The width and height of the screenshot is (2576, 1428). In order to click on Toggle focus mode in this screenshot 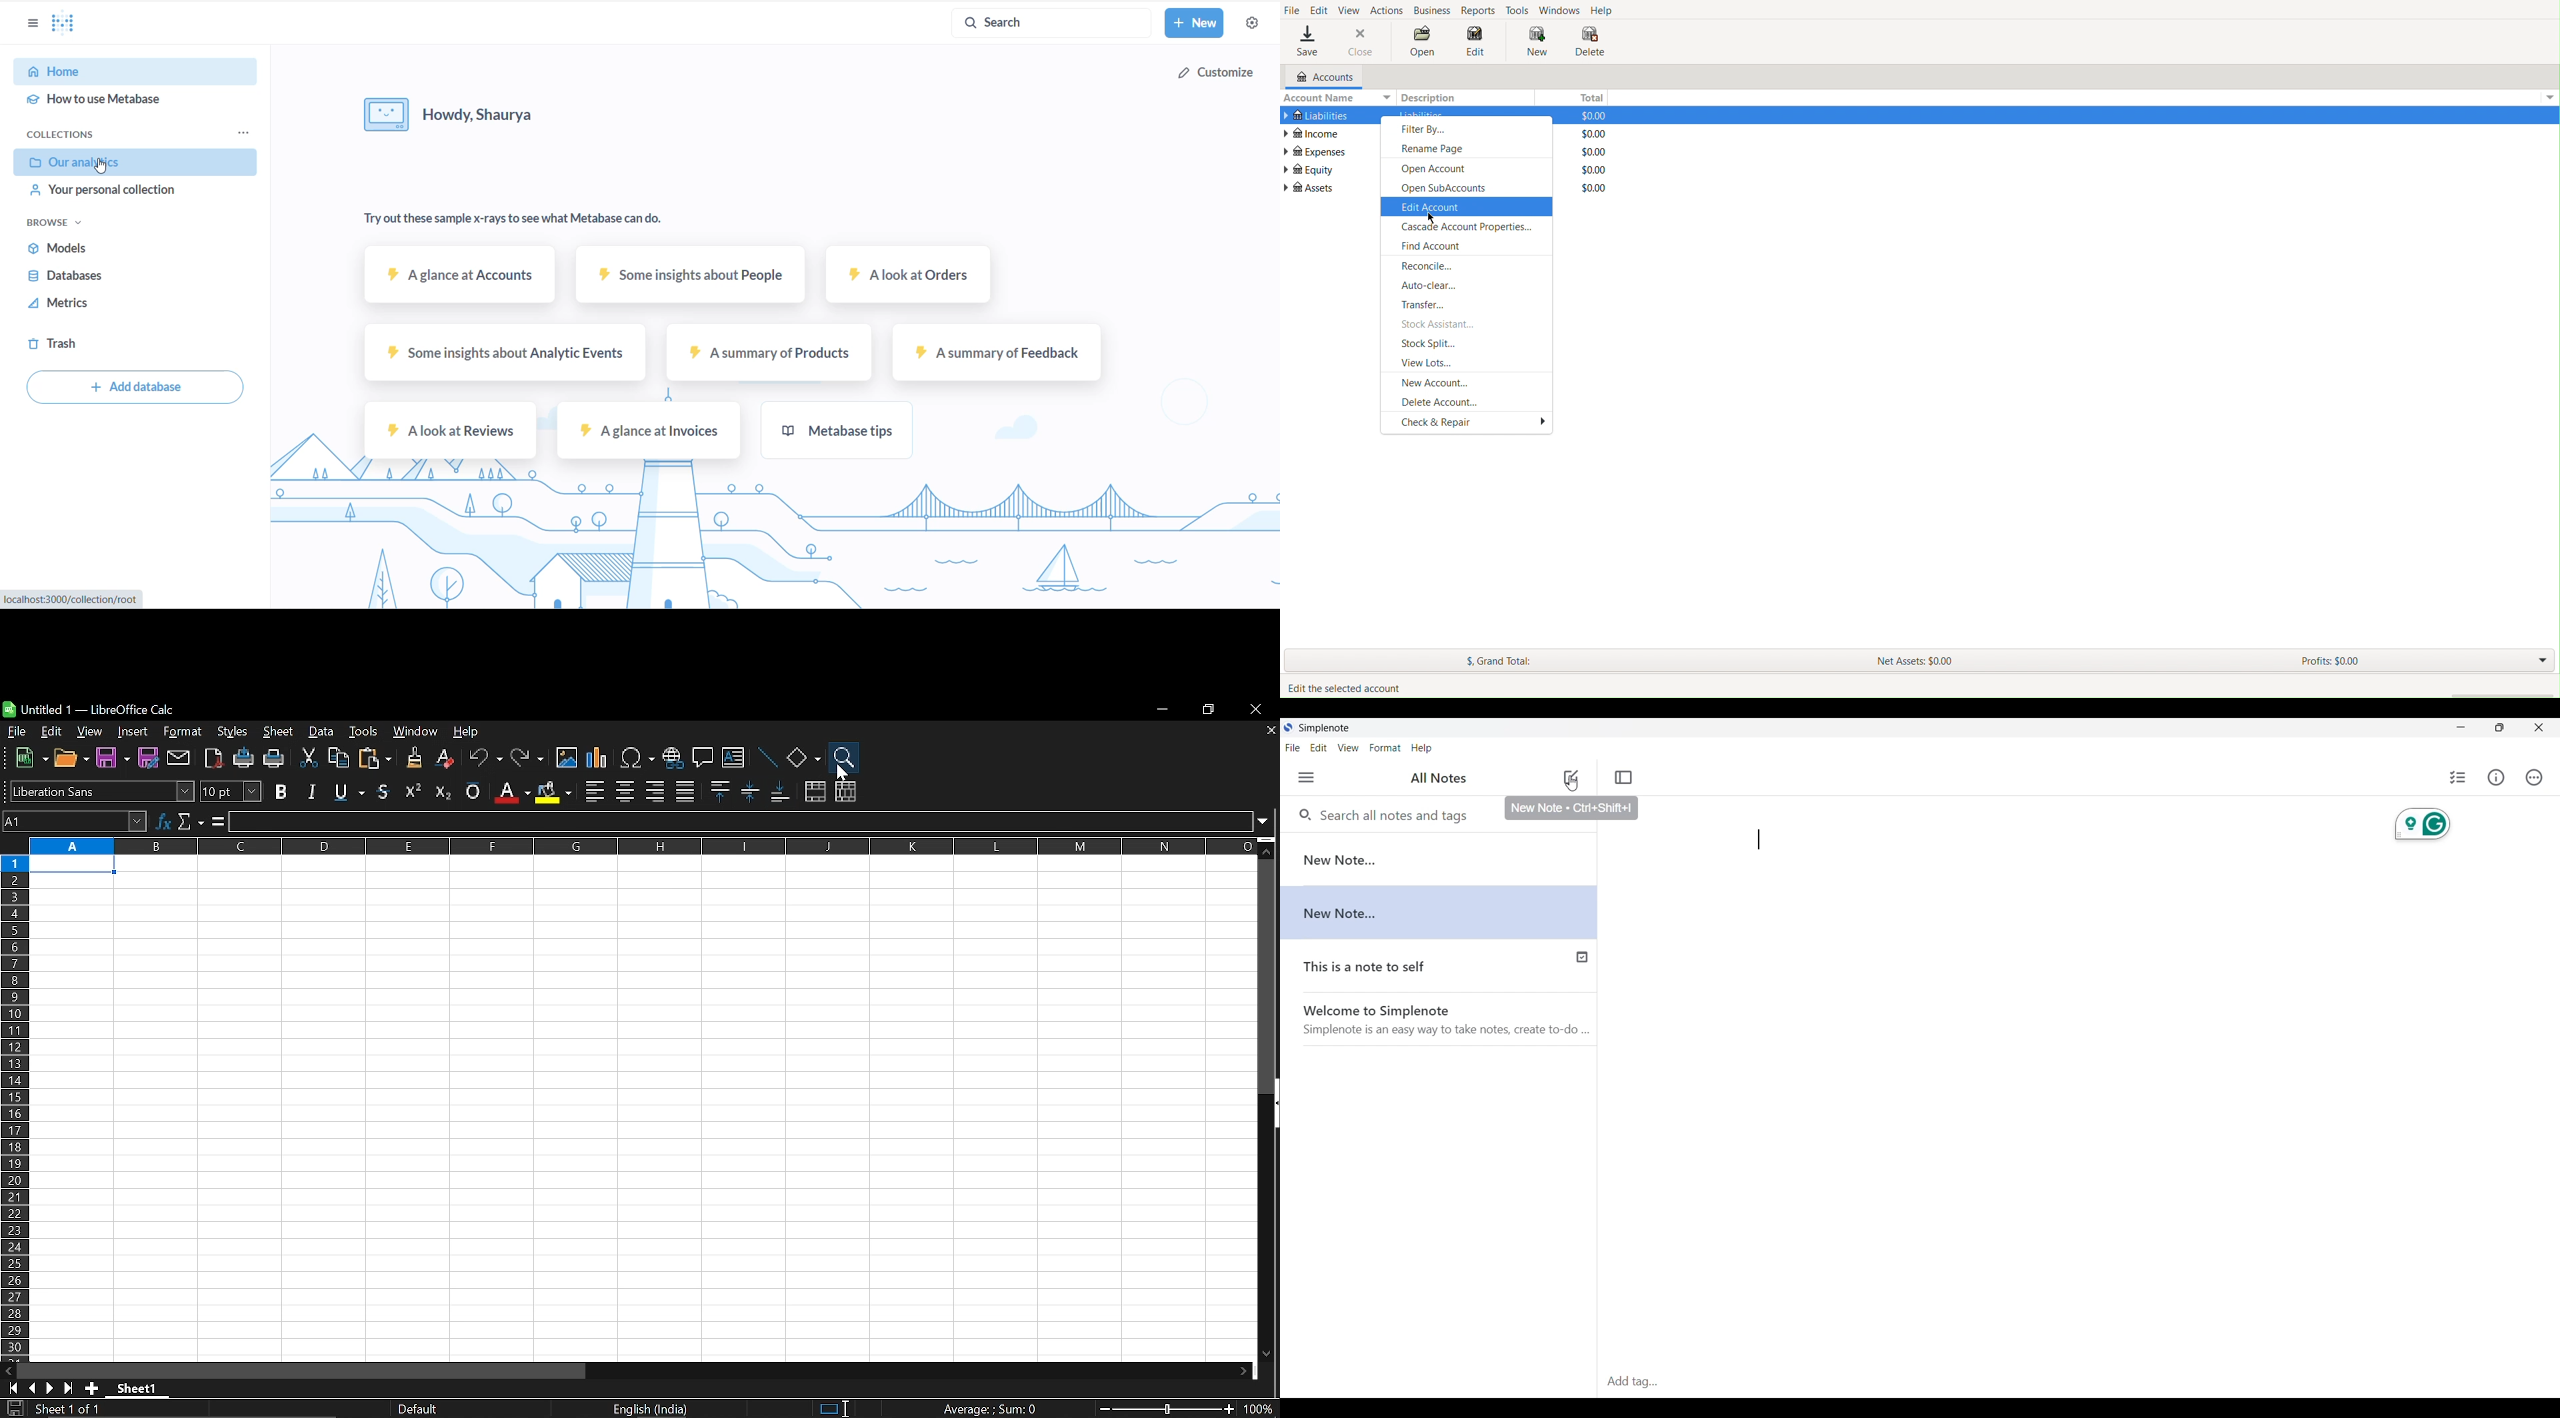, I will do `click(1623, 777)`.